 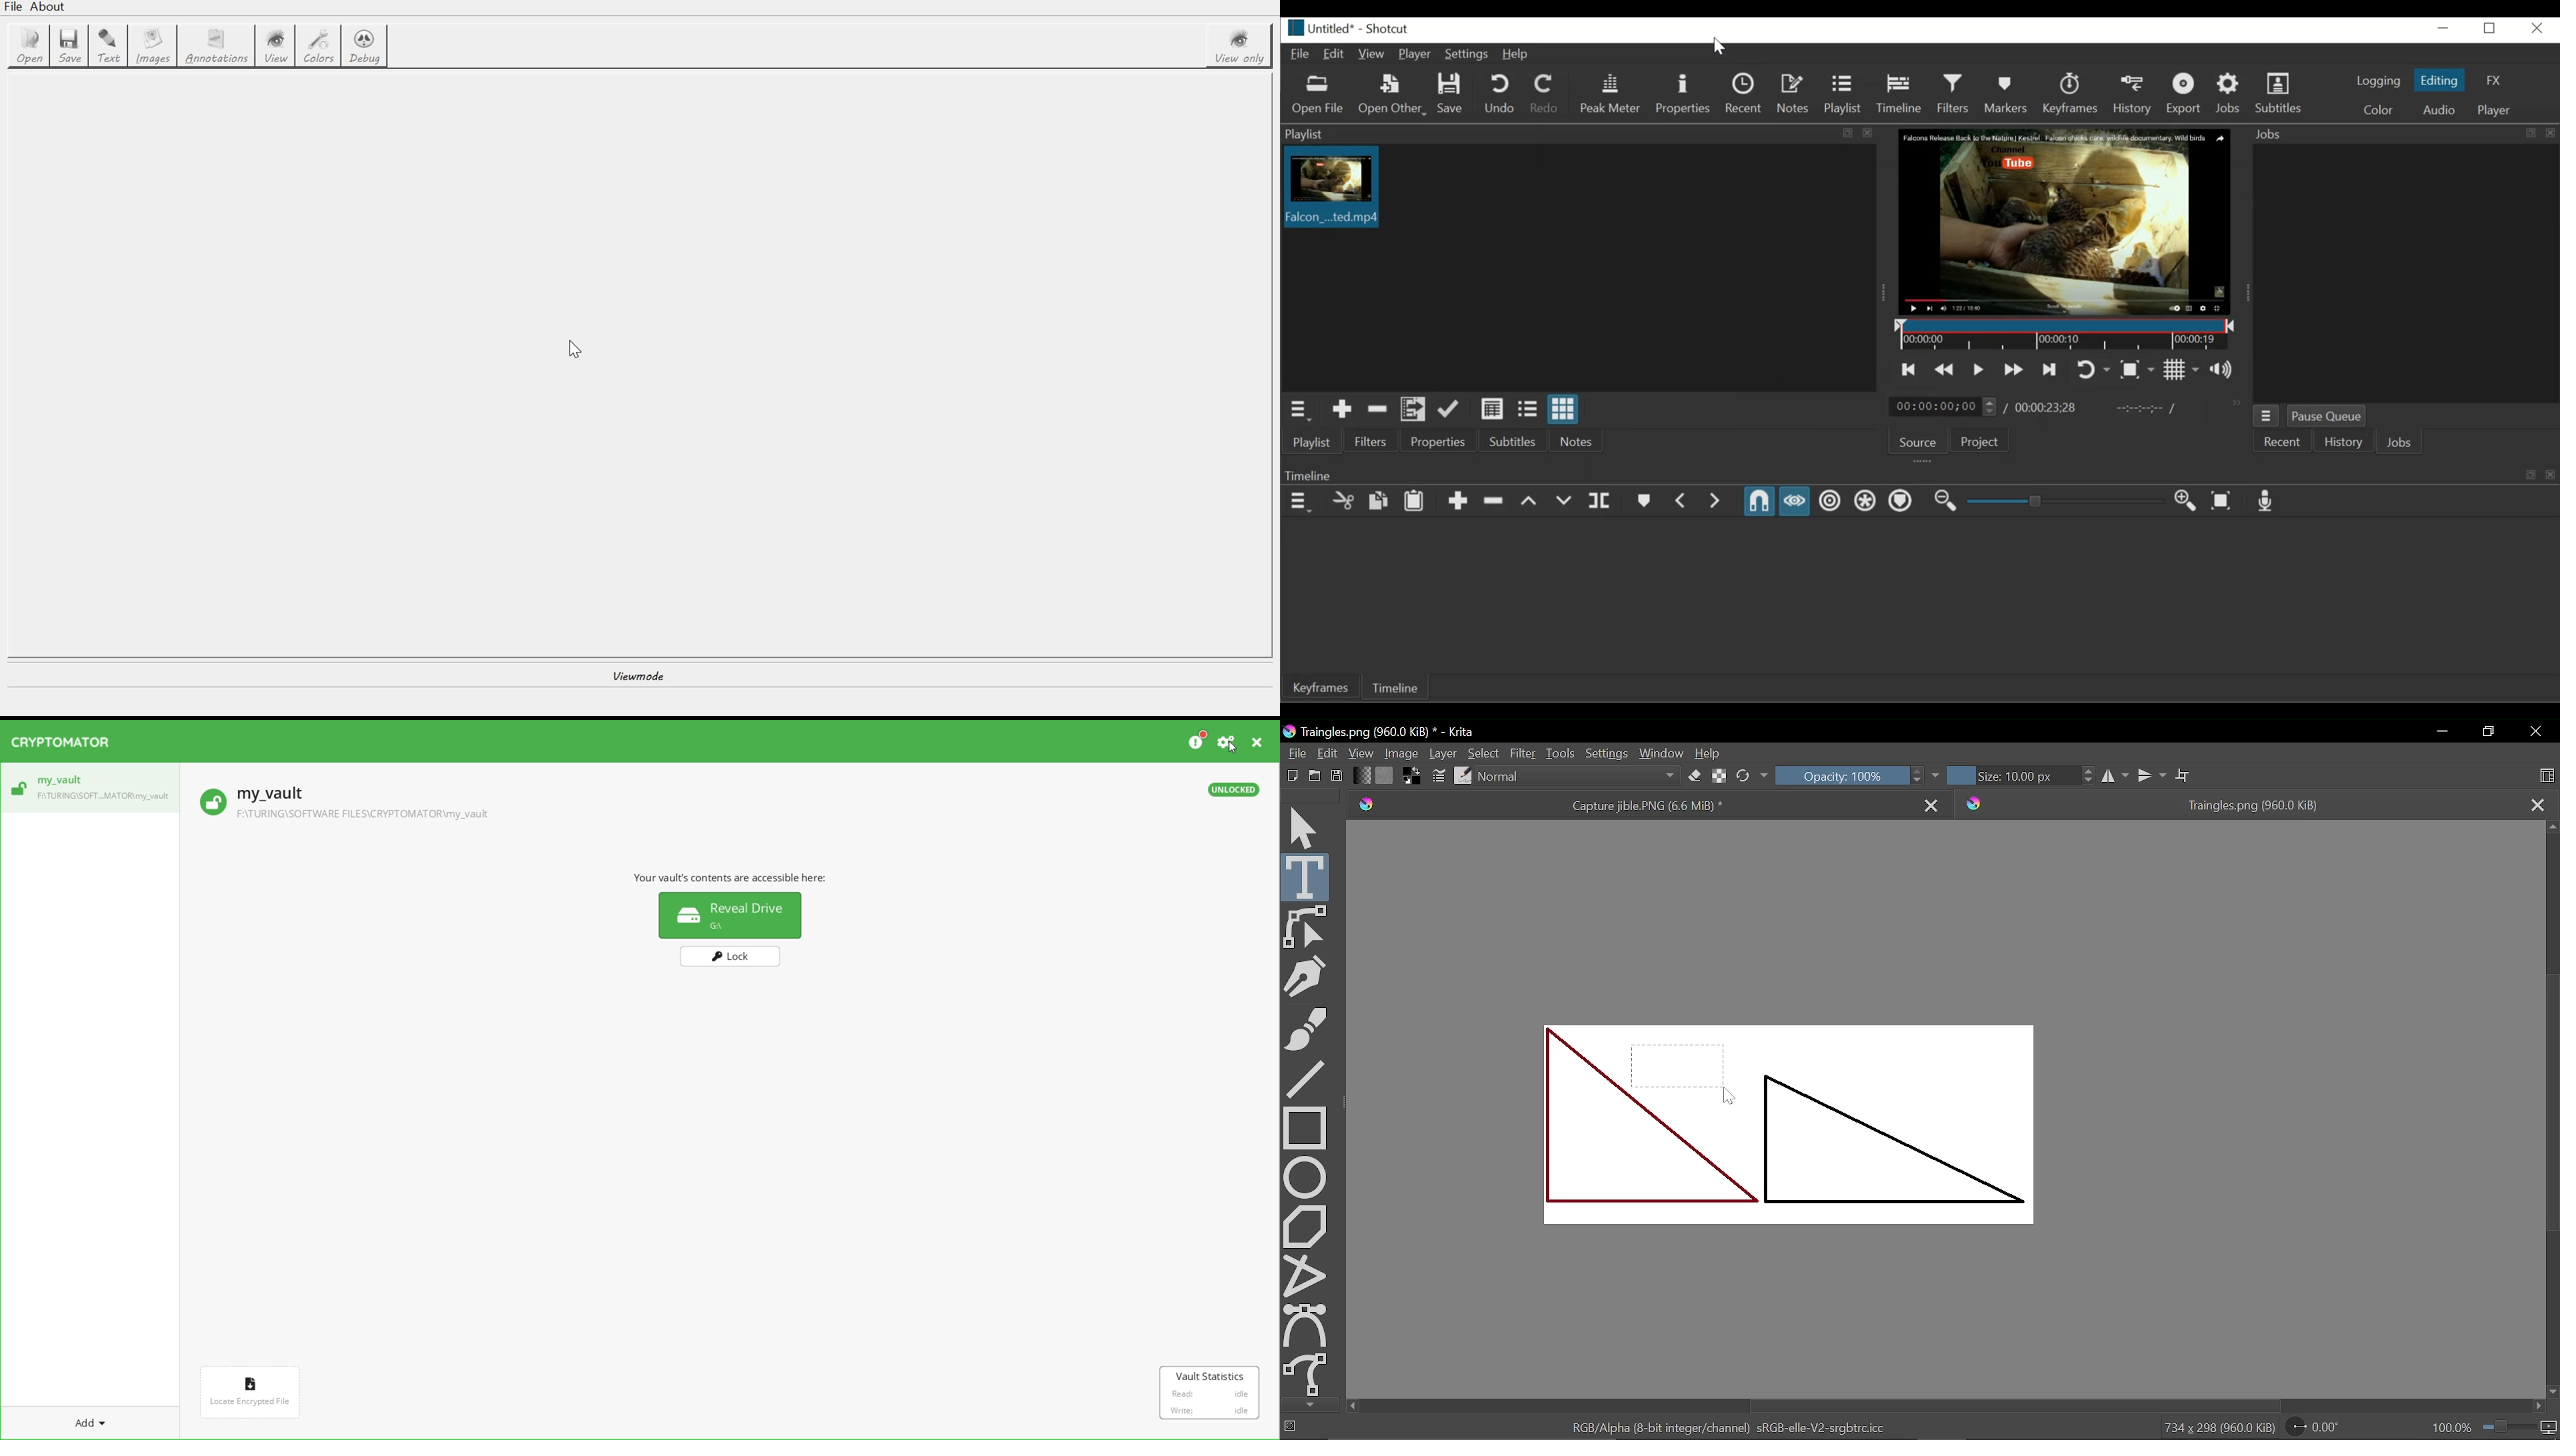 What do you see at coordinates (1495, 501) in the screenshot?
I see `Ripple Delete` at bounding box center [1495, 501].